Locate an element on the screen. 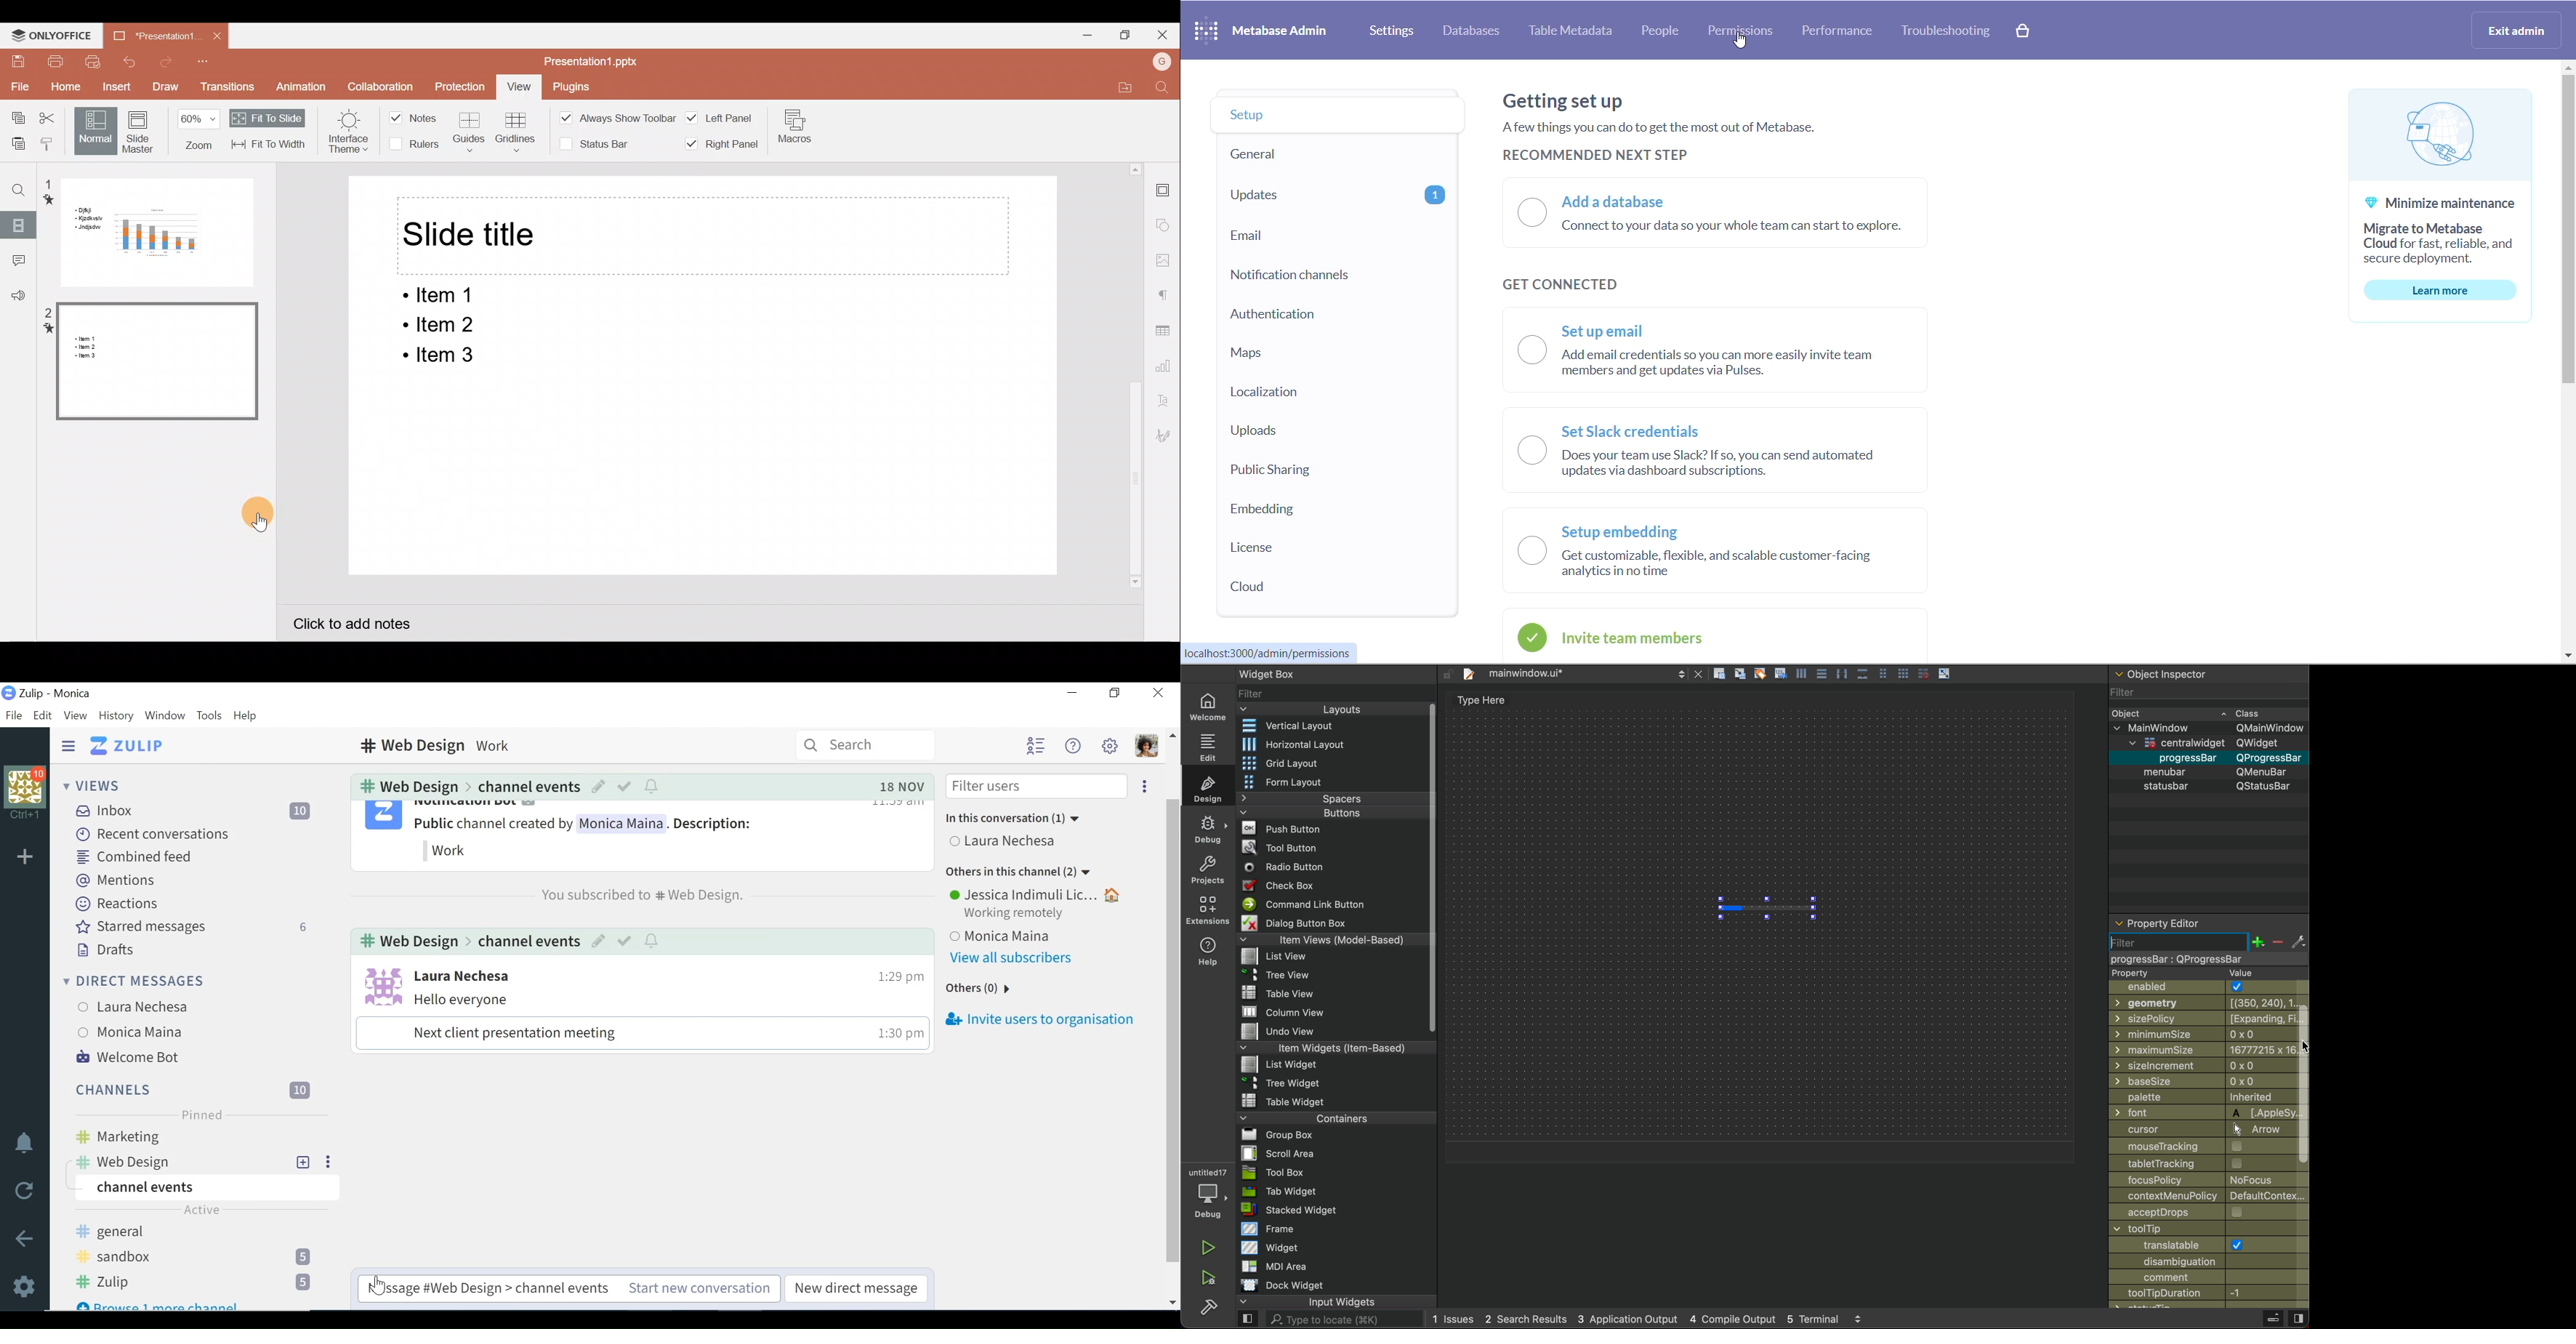 The height and width of the screenshot is (1344, 2576). Rulers is located at coordinates (417, 143).